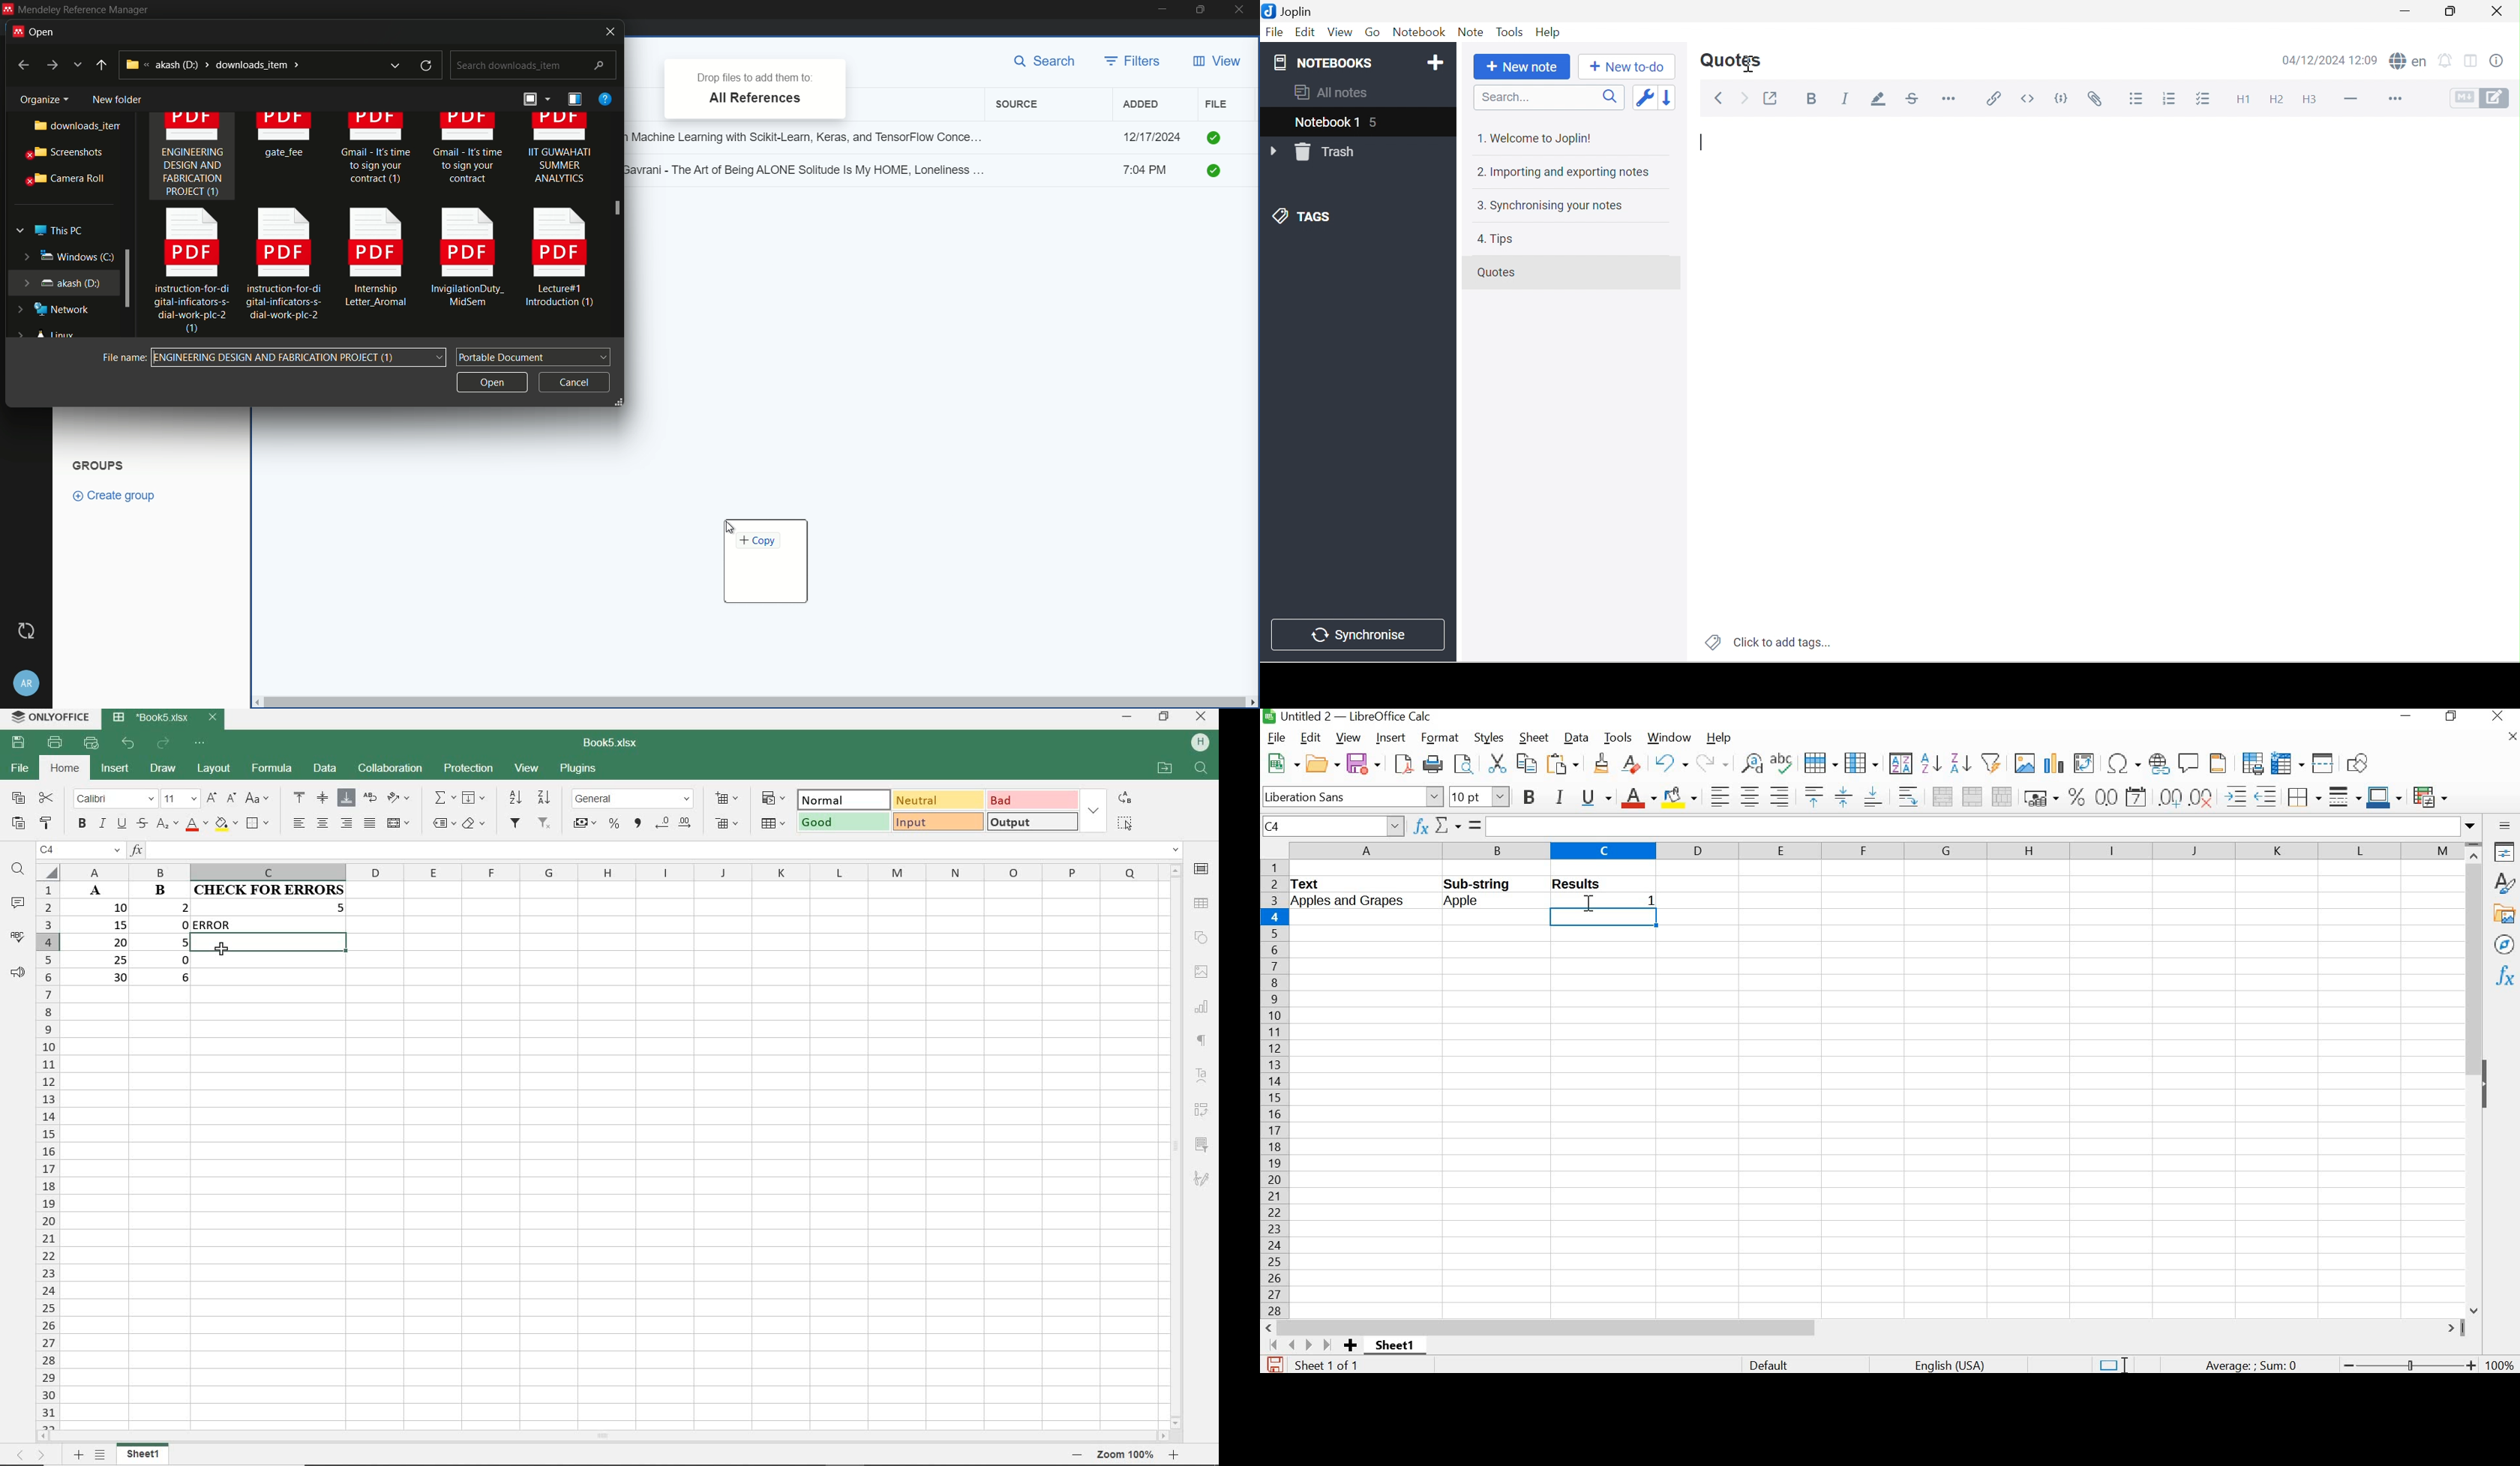 Image resolution: width=2520 pixels, height=1484 pixels. I want to click on NOTEBOOKS, so click(1326, 62).